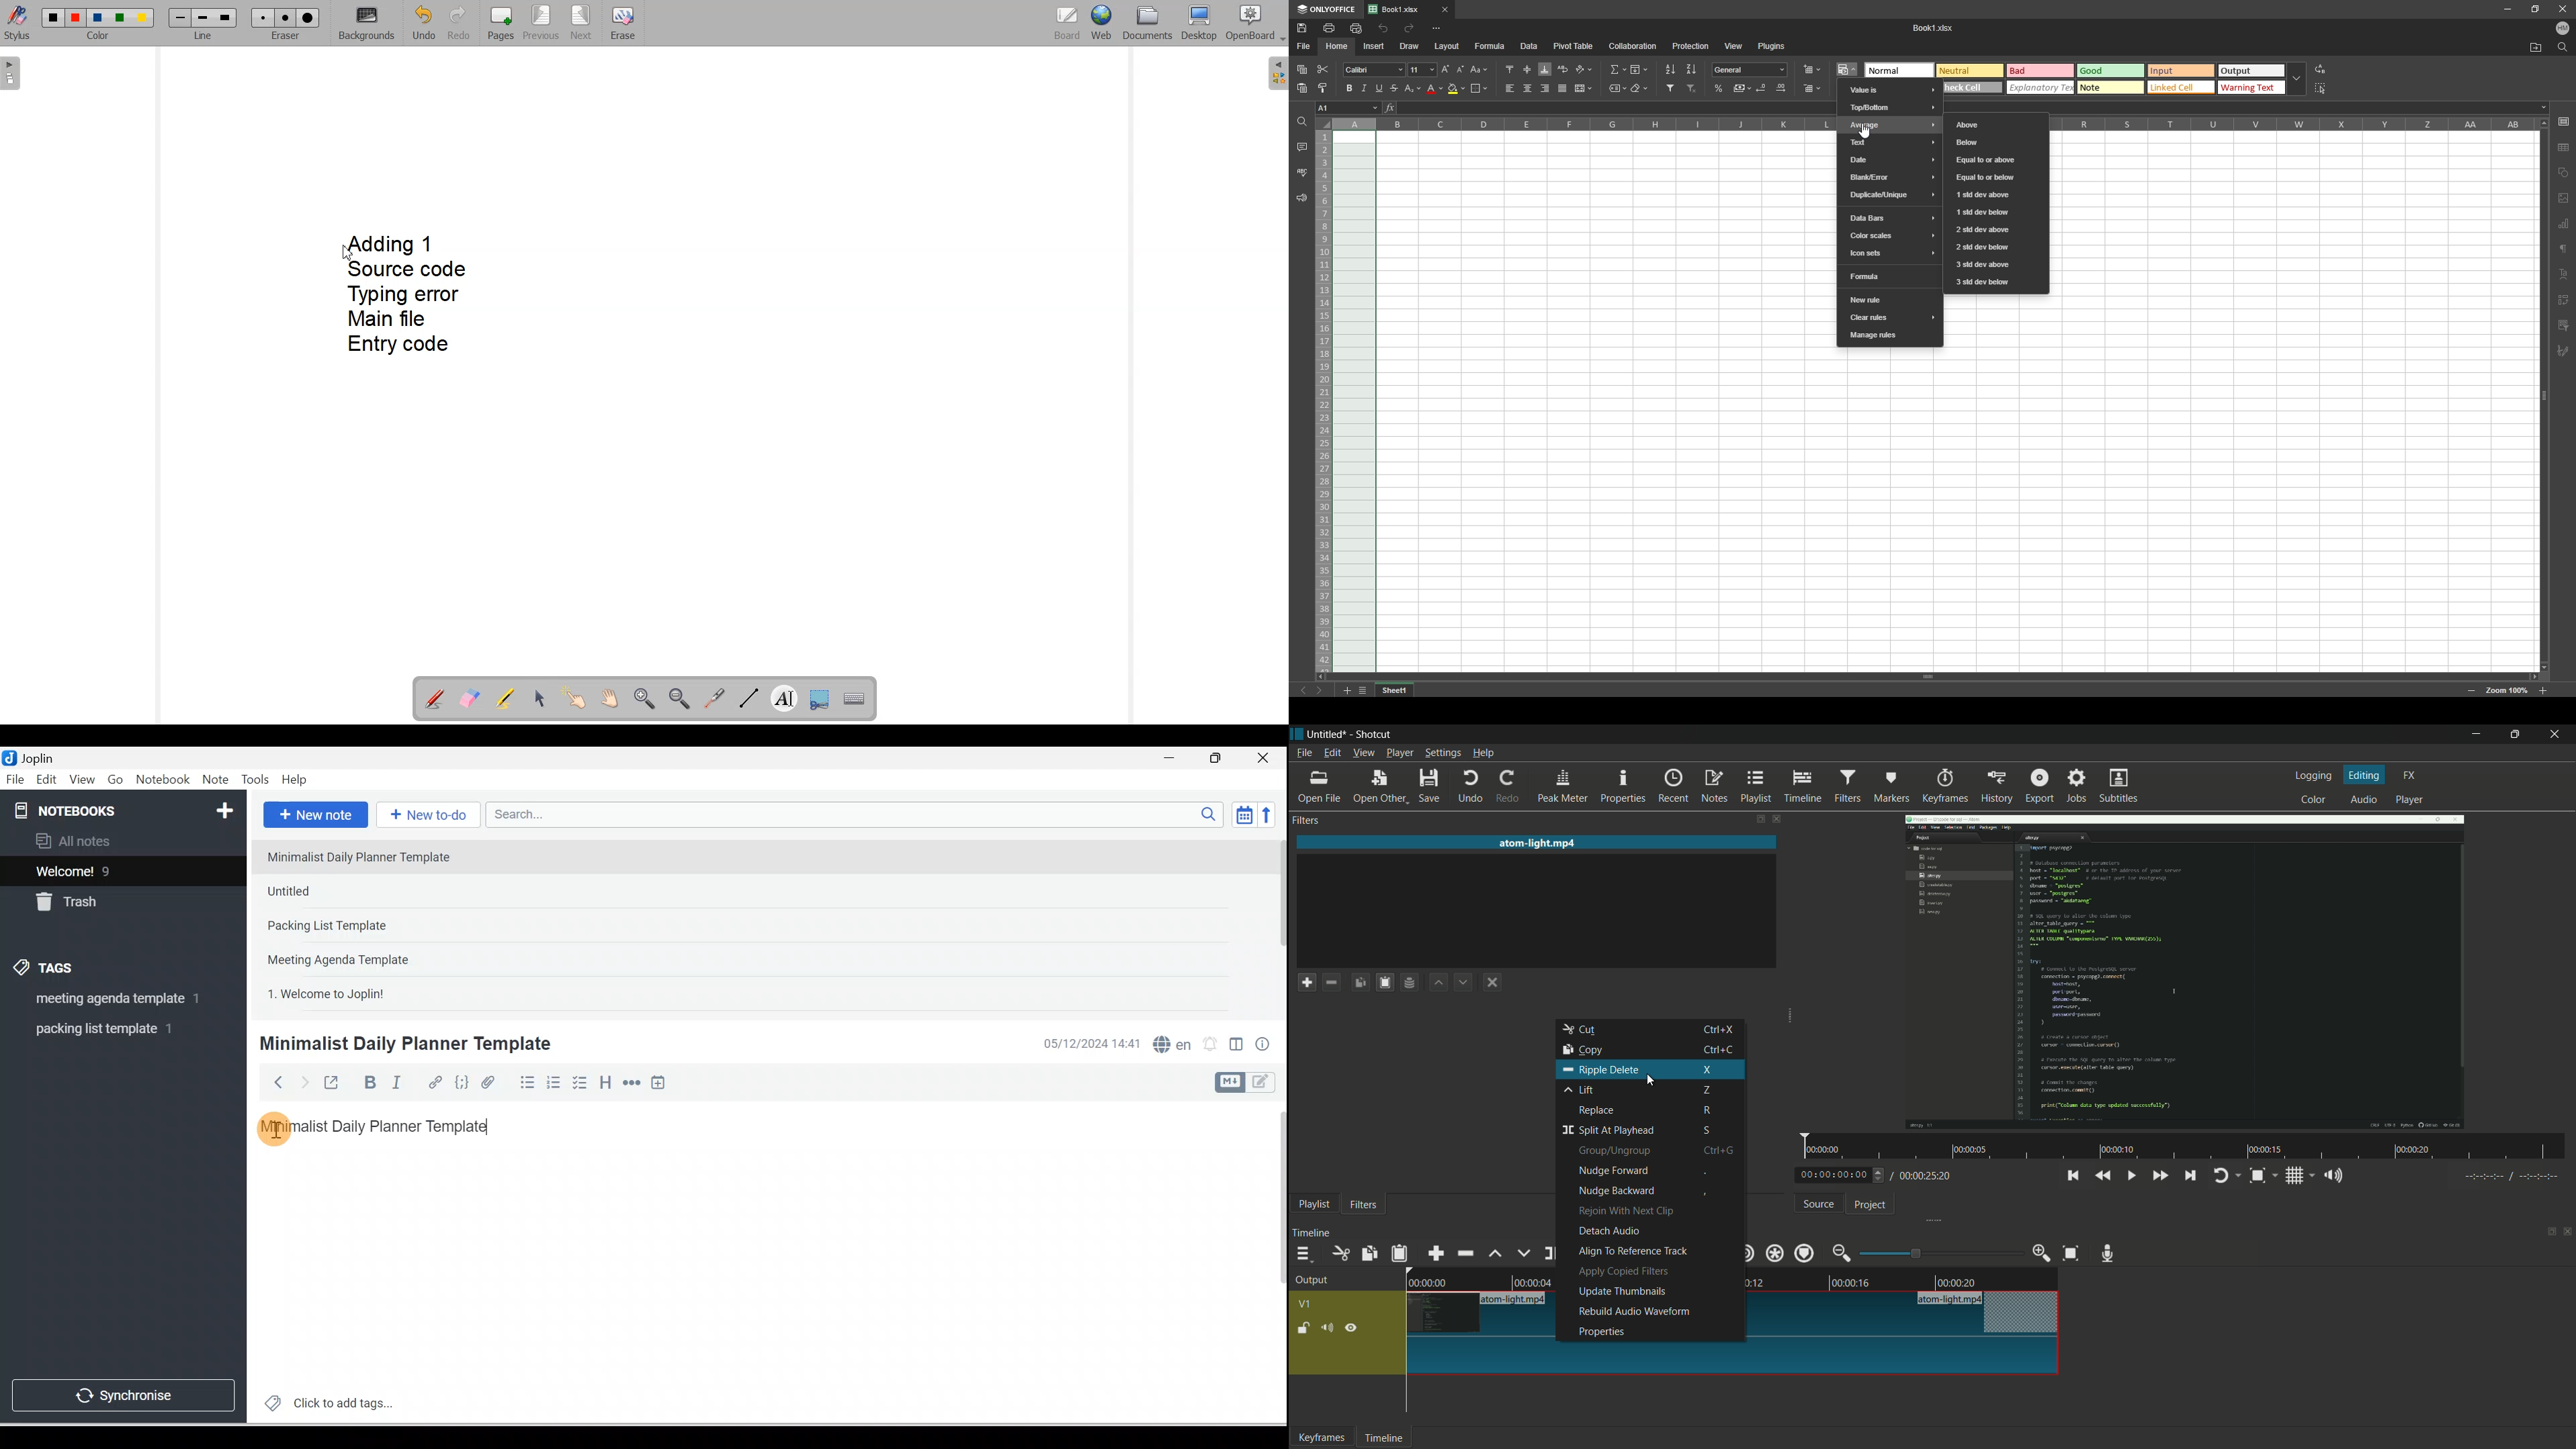 This screenshot has height=1456, width=2576. Describe the element at coordinates (1804, 1253) in the screenshot. I see `ripple marker` at that location.